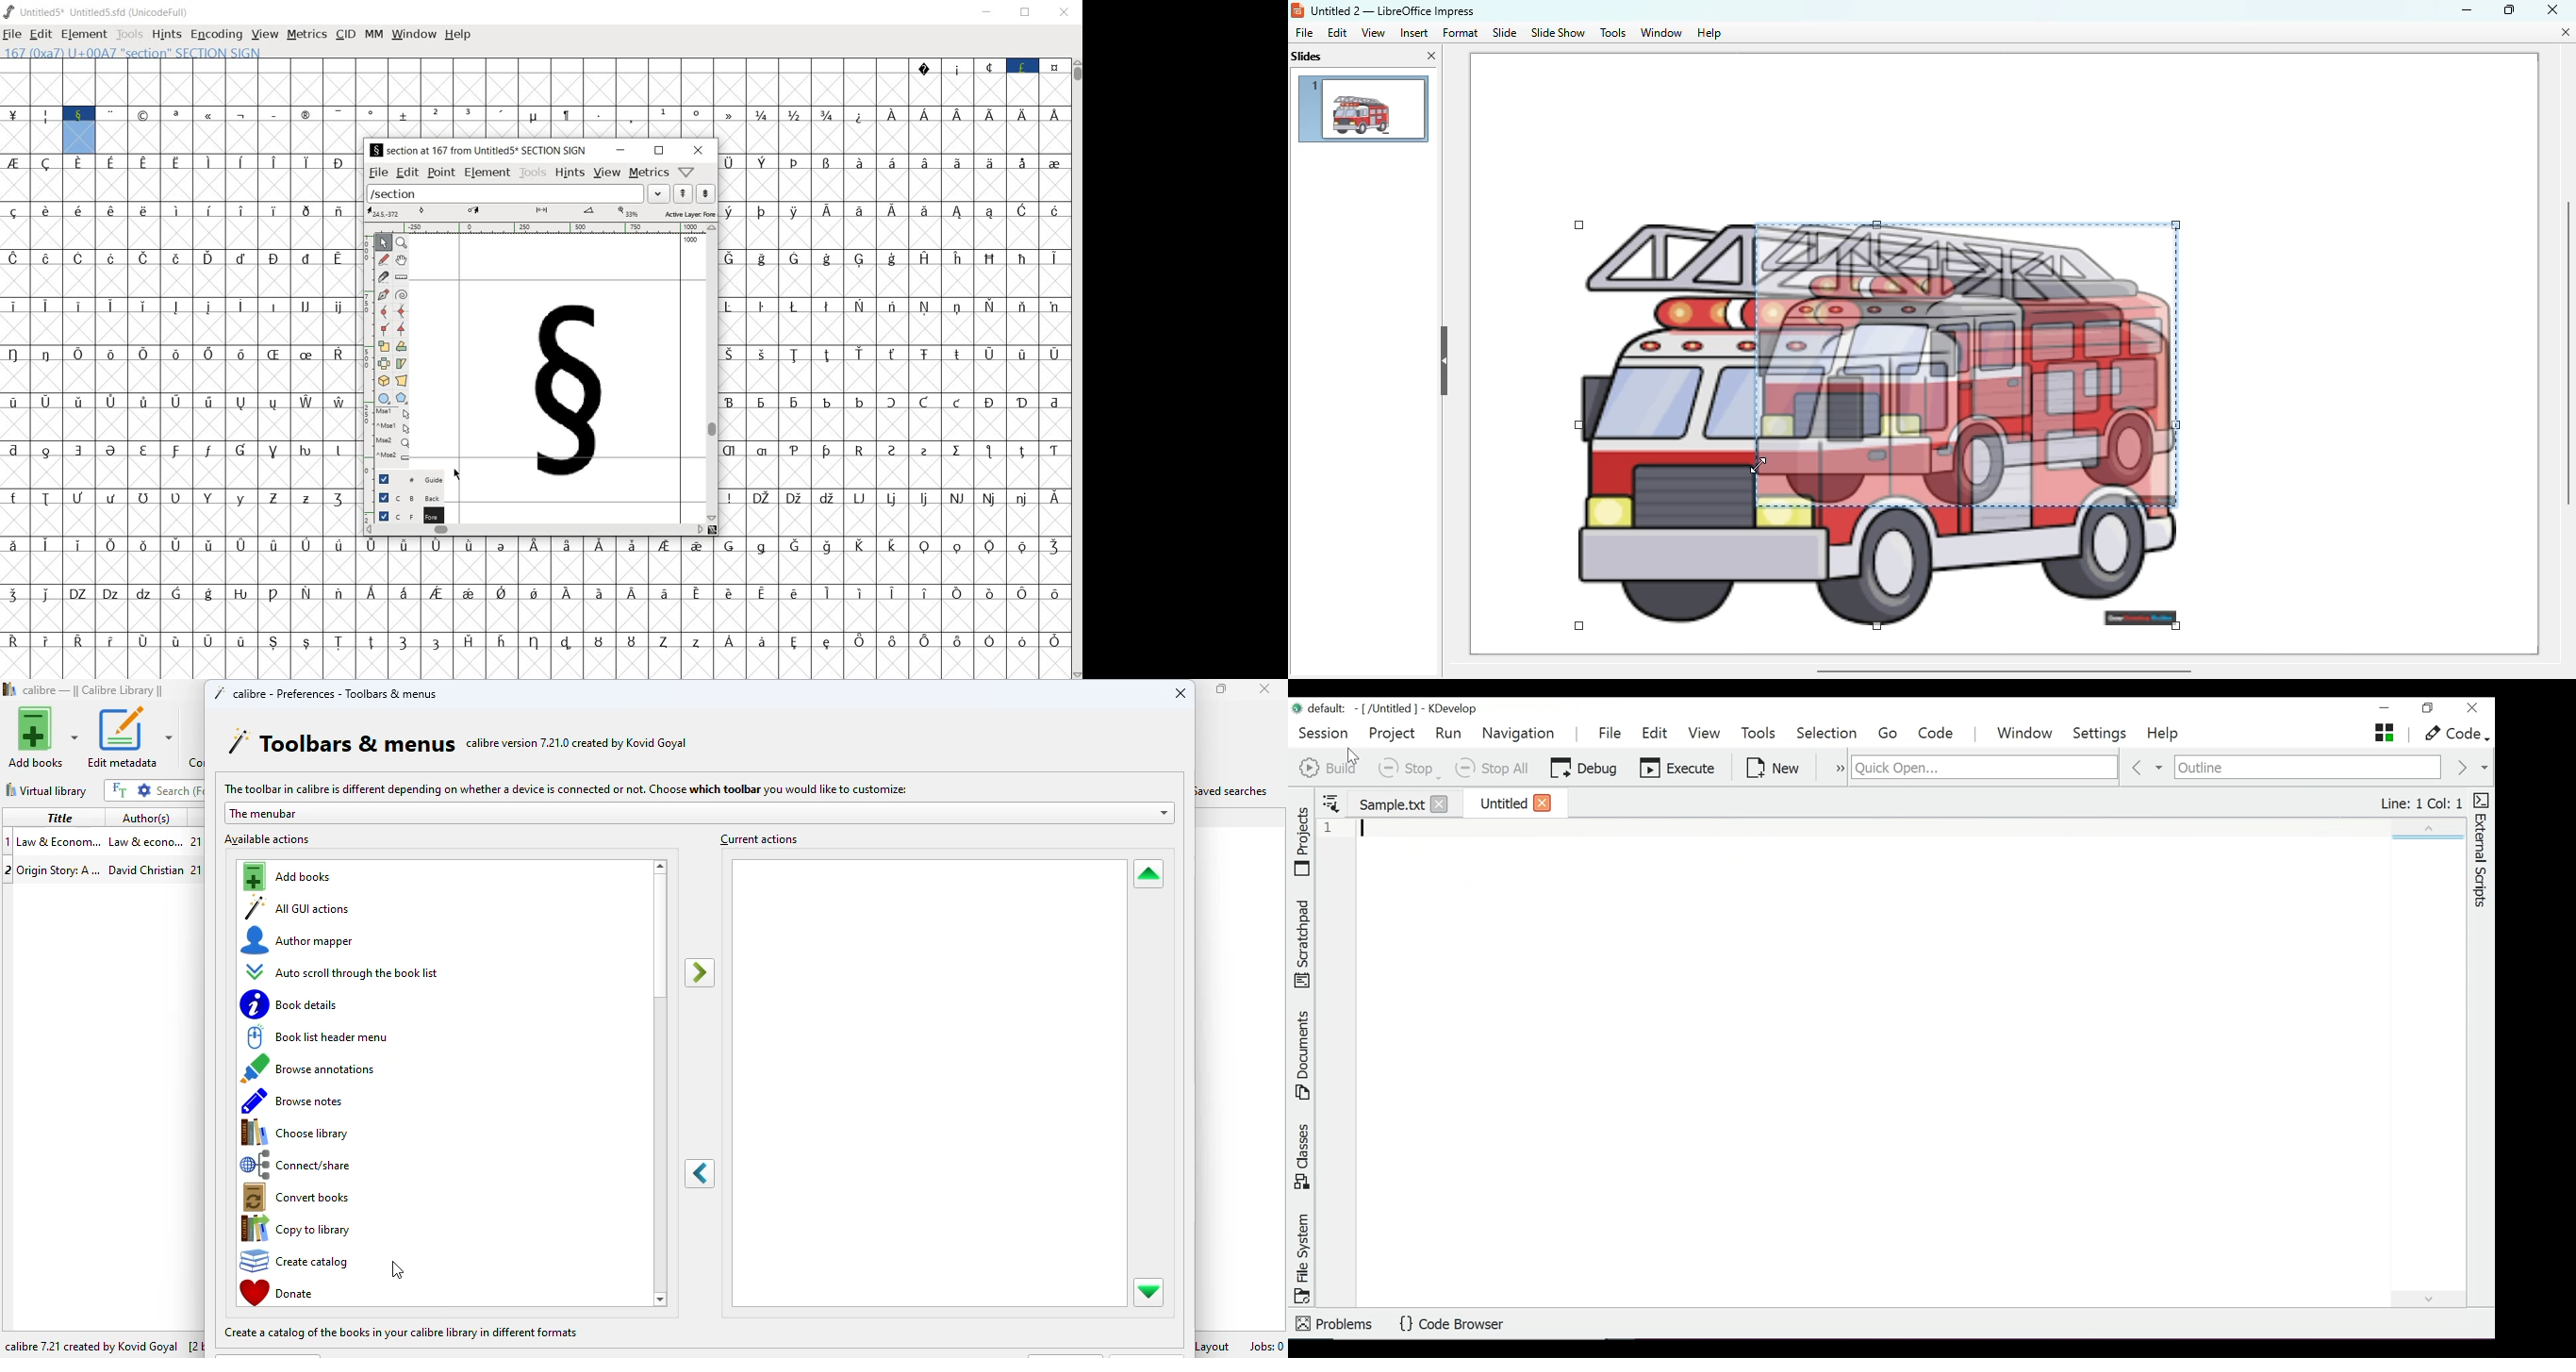  I want to click on empty cells, so click(534, 89).